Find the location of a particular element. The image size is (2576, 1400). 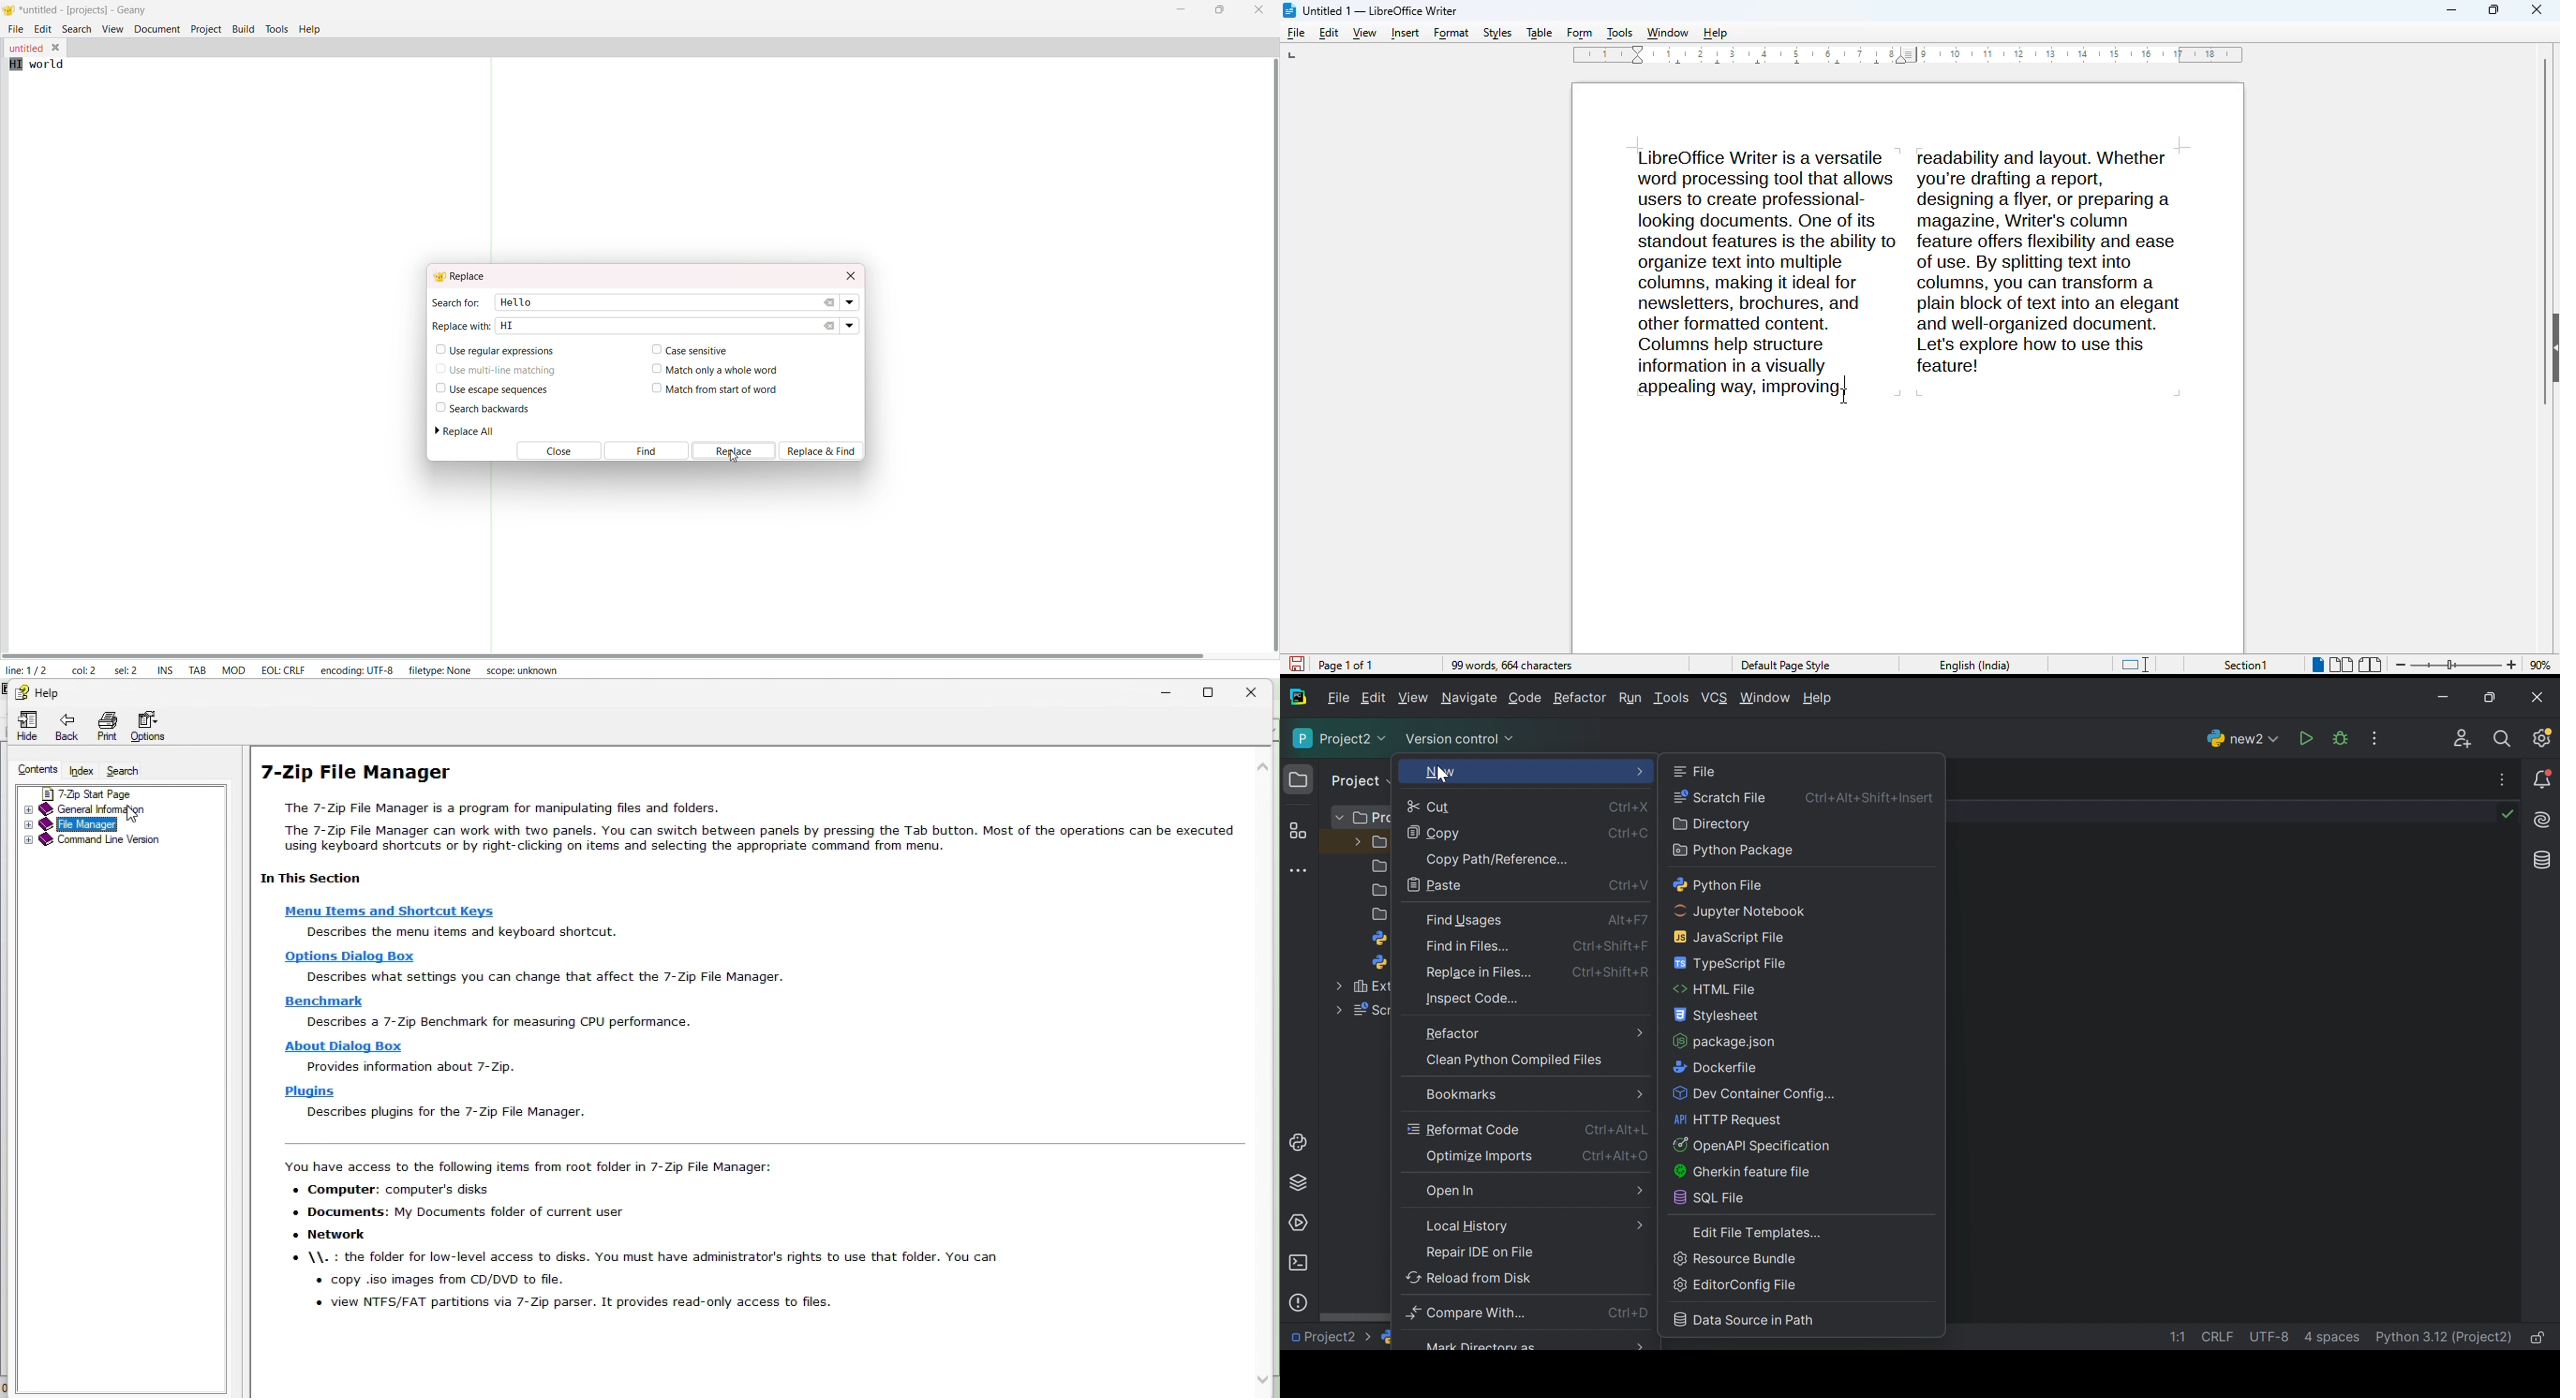

view is located at coordinates (1364, 34).